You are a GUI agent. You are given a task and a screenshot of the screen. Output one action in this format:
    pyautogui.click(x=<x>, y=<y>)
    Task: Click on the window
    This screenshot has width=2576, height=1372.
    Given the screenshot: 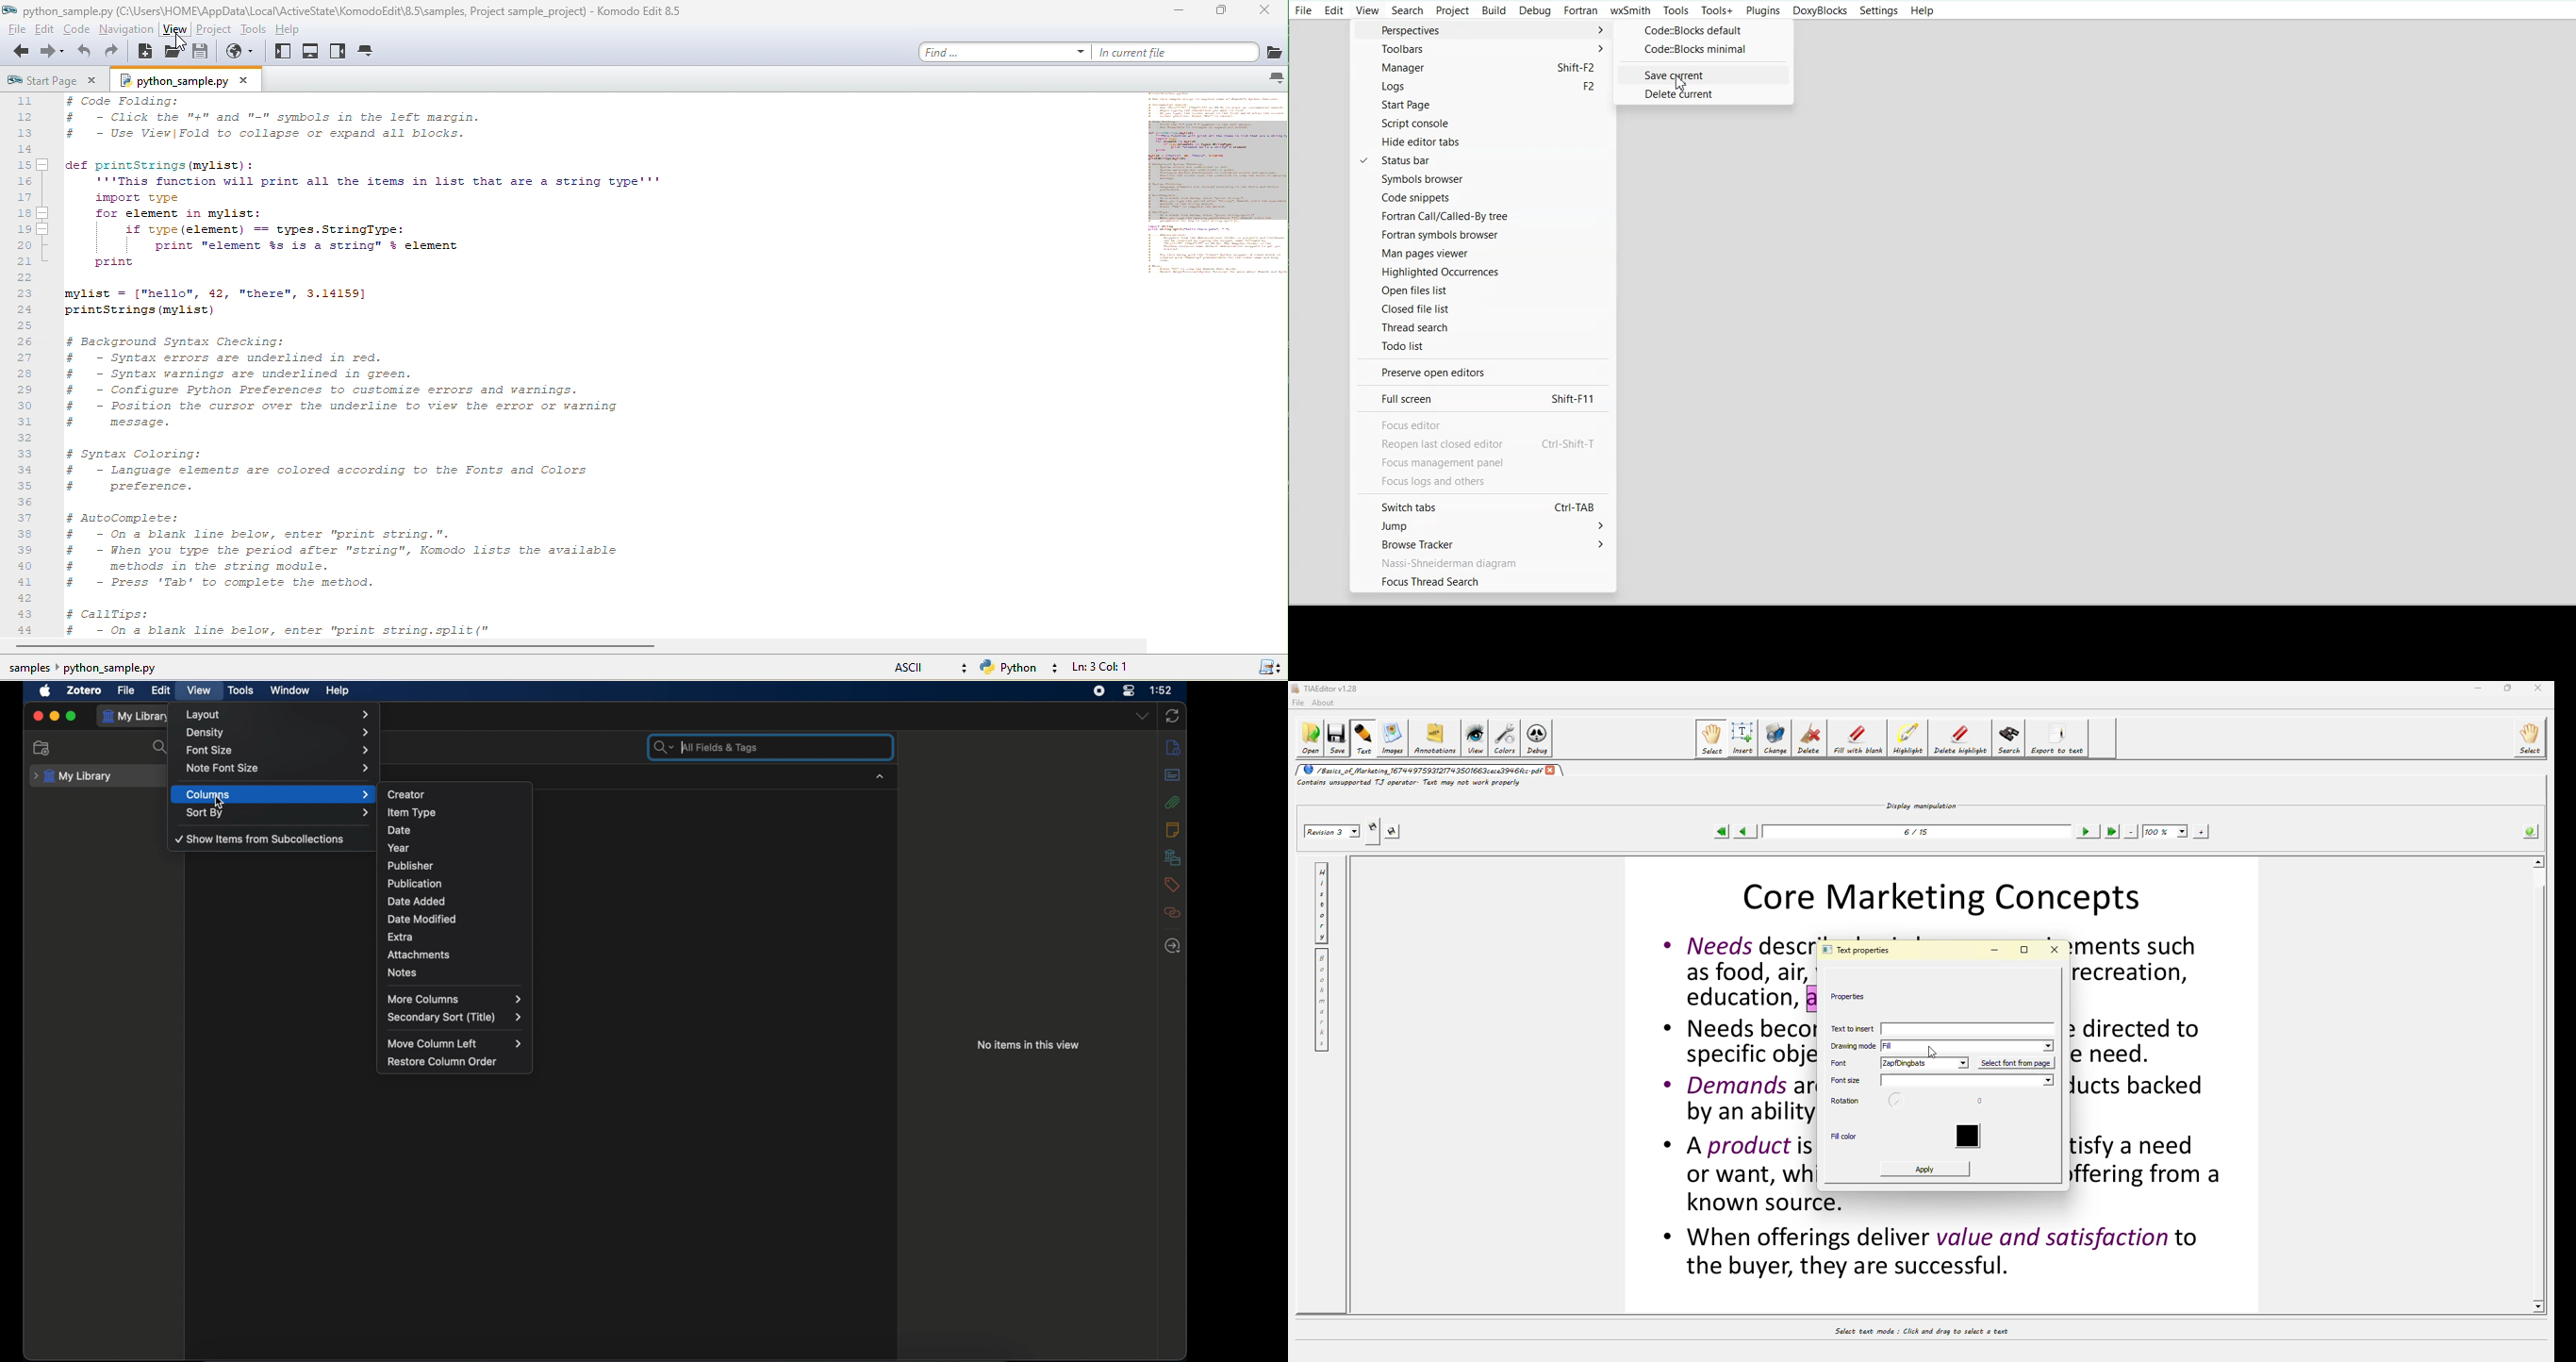 What is the action you would take?
    pyautogui.click(x=291, y=691)
    